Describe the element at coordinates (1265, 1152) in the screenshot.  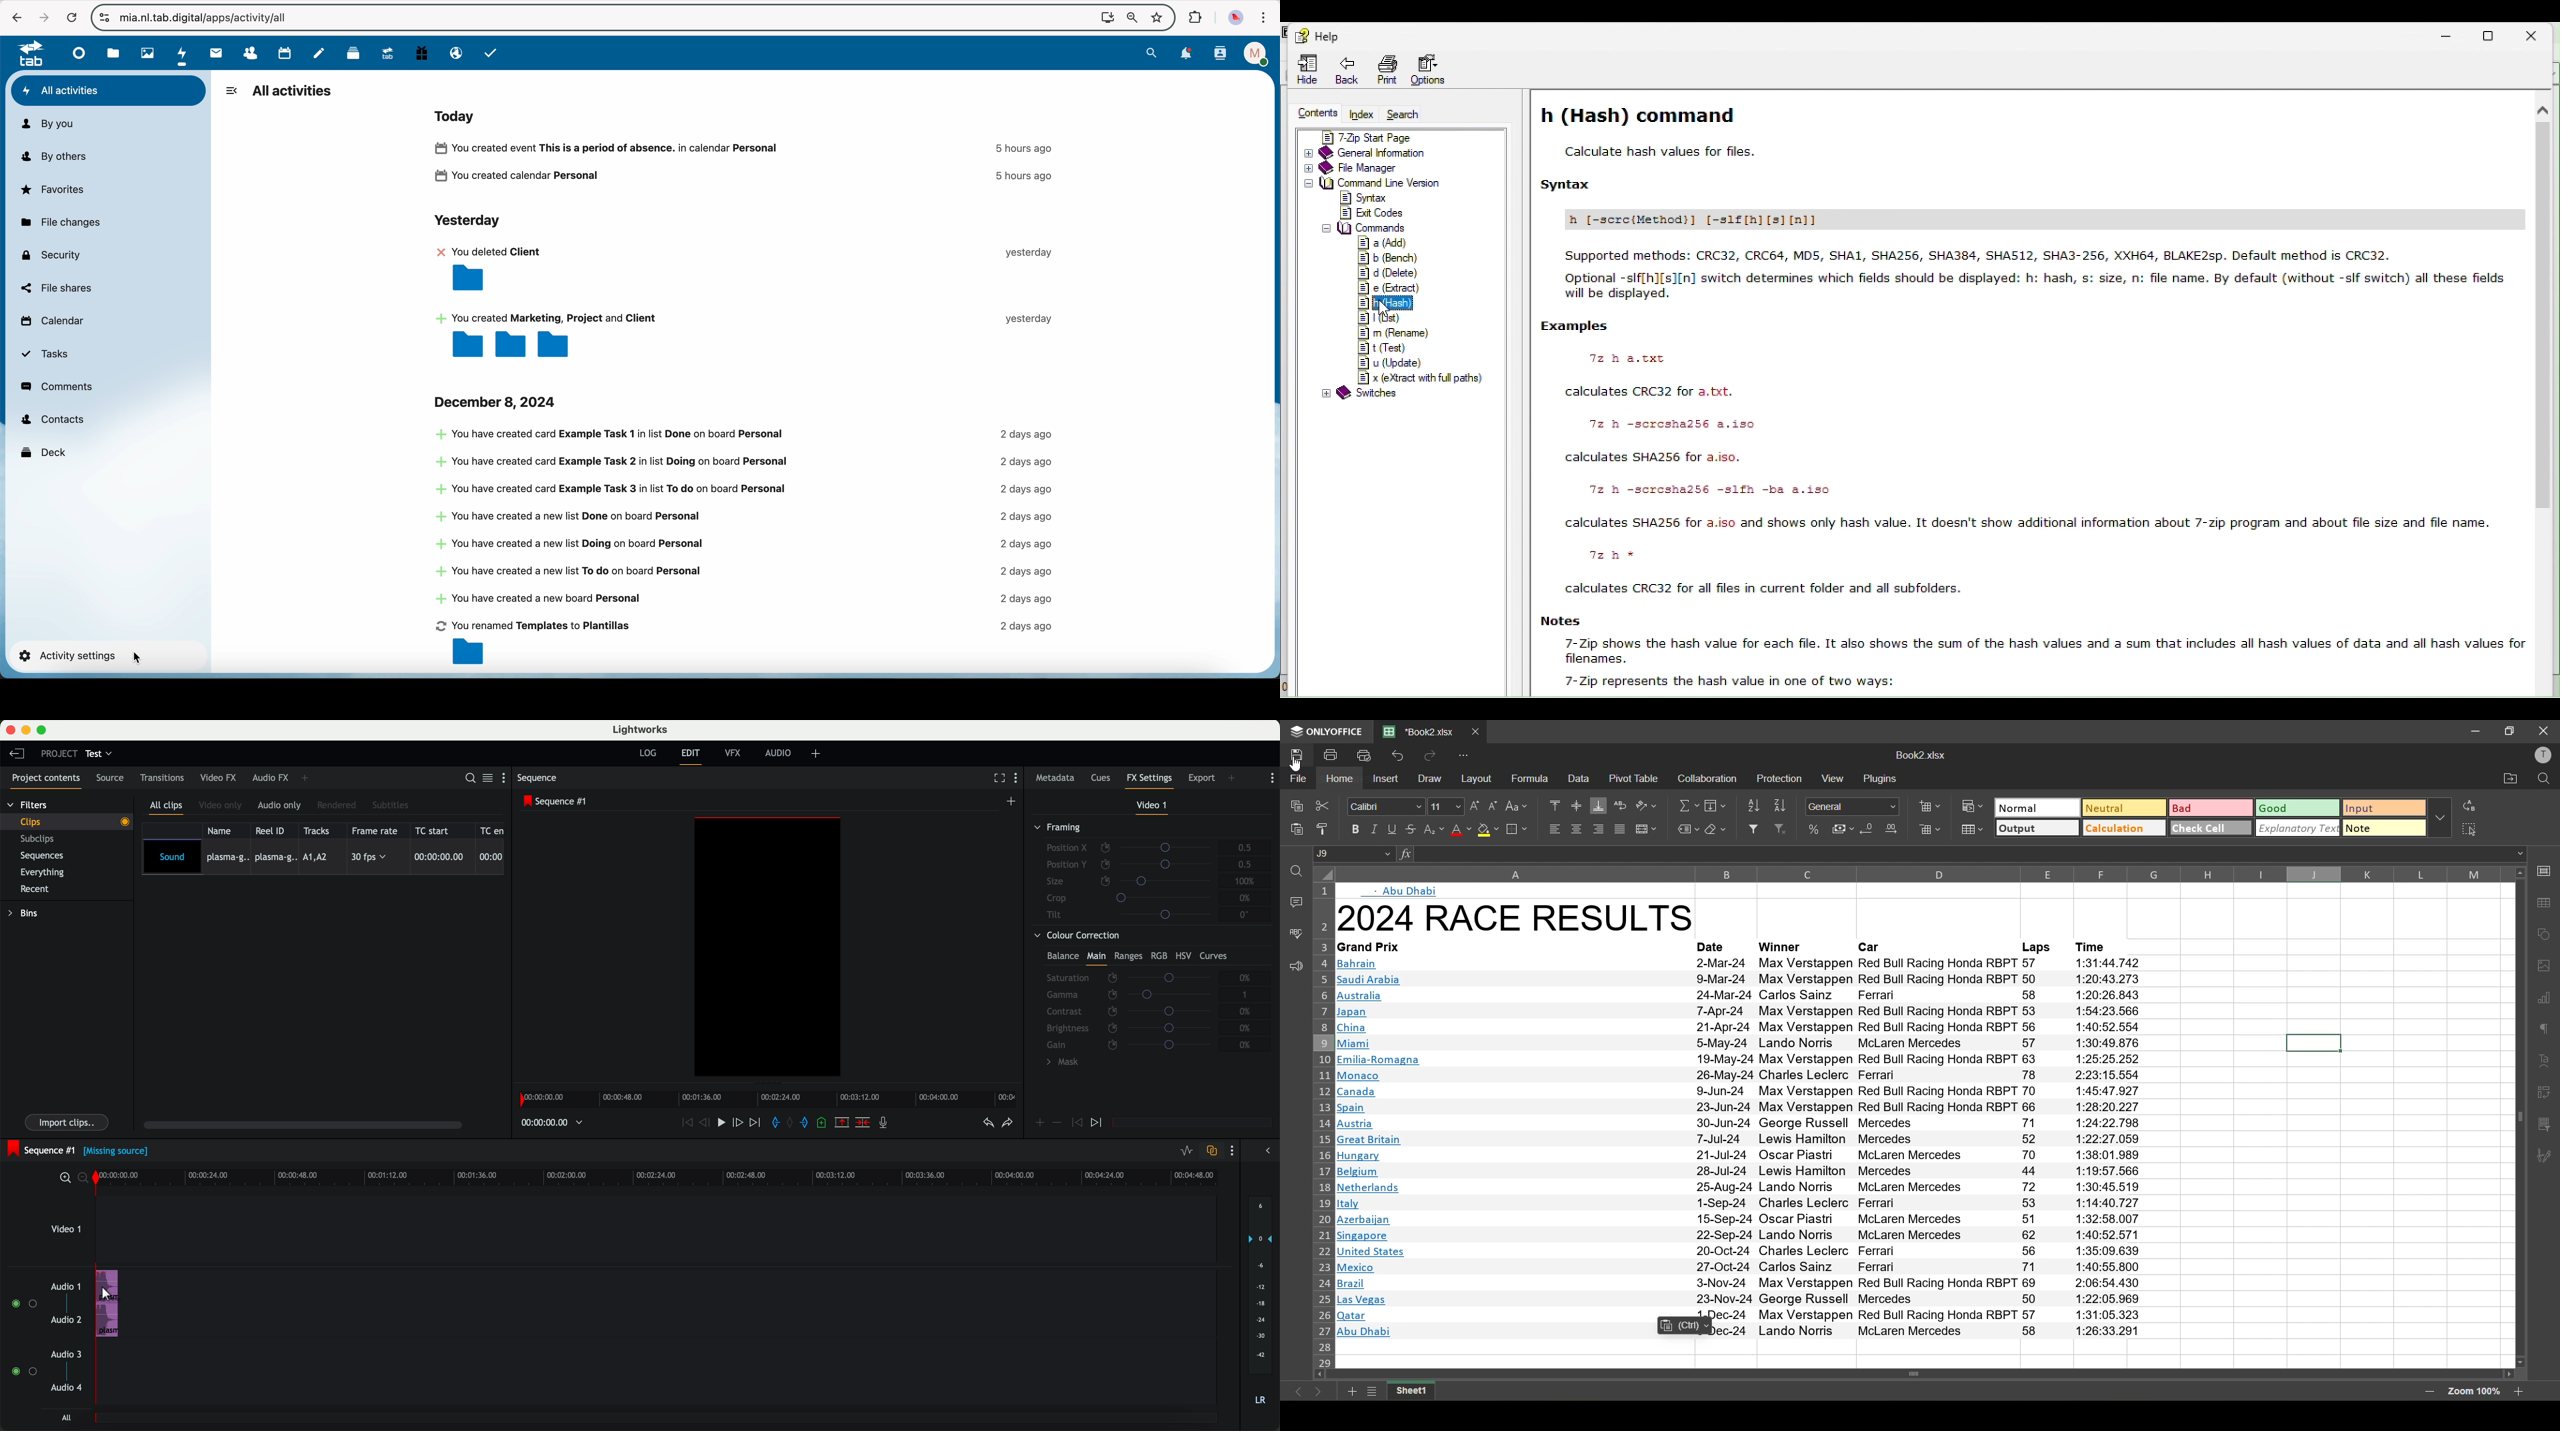
I see `arrow` at that location.